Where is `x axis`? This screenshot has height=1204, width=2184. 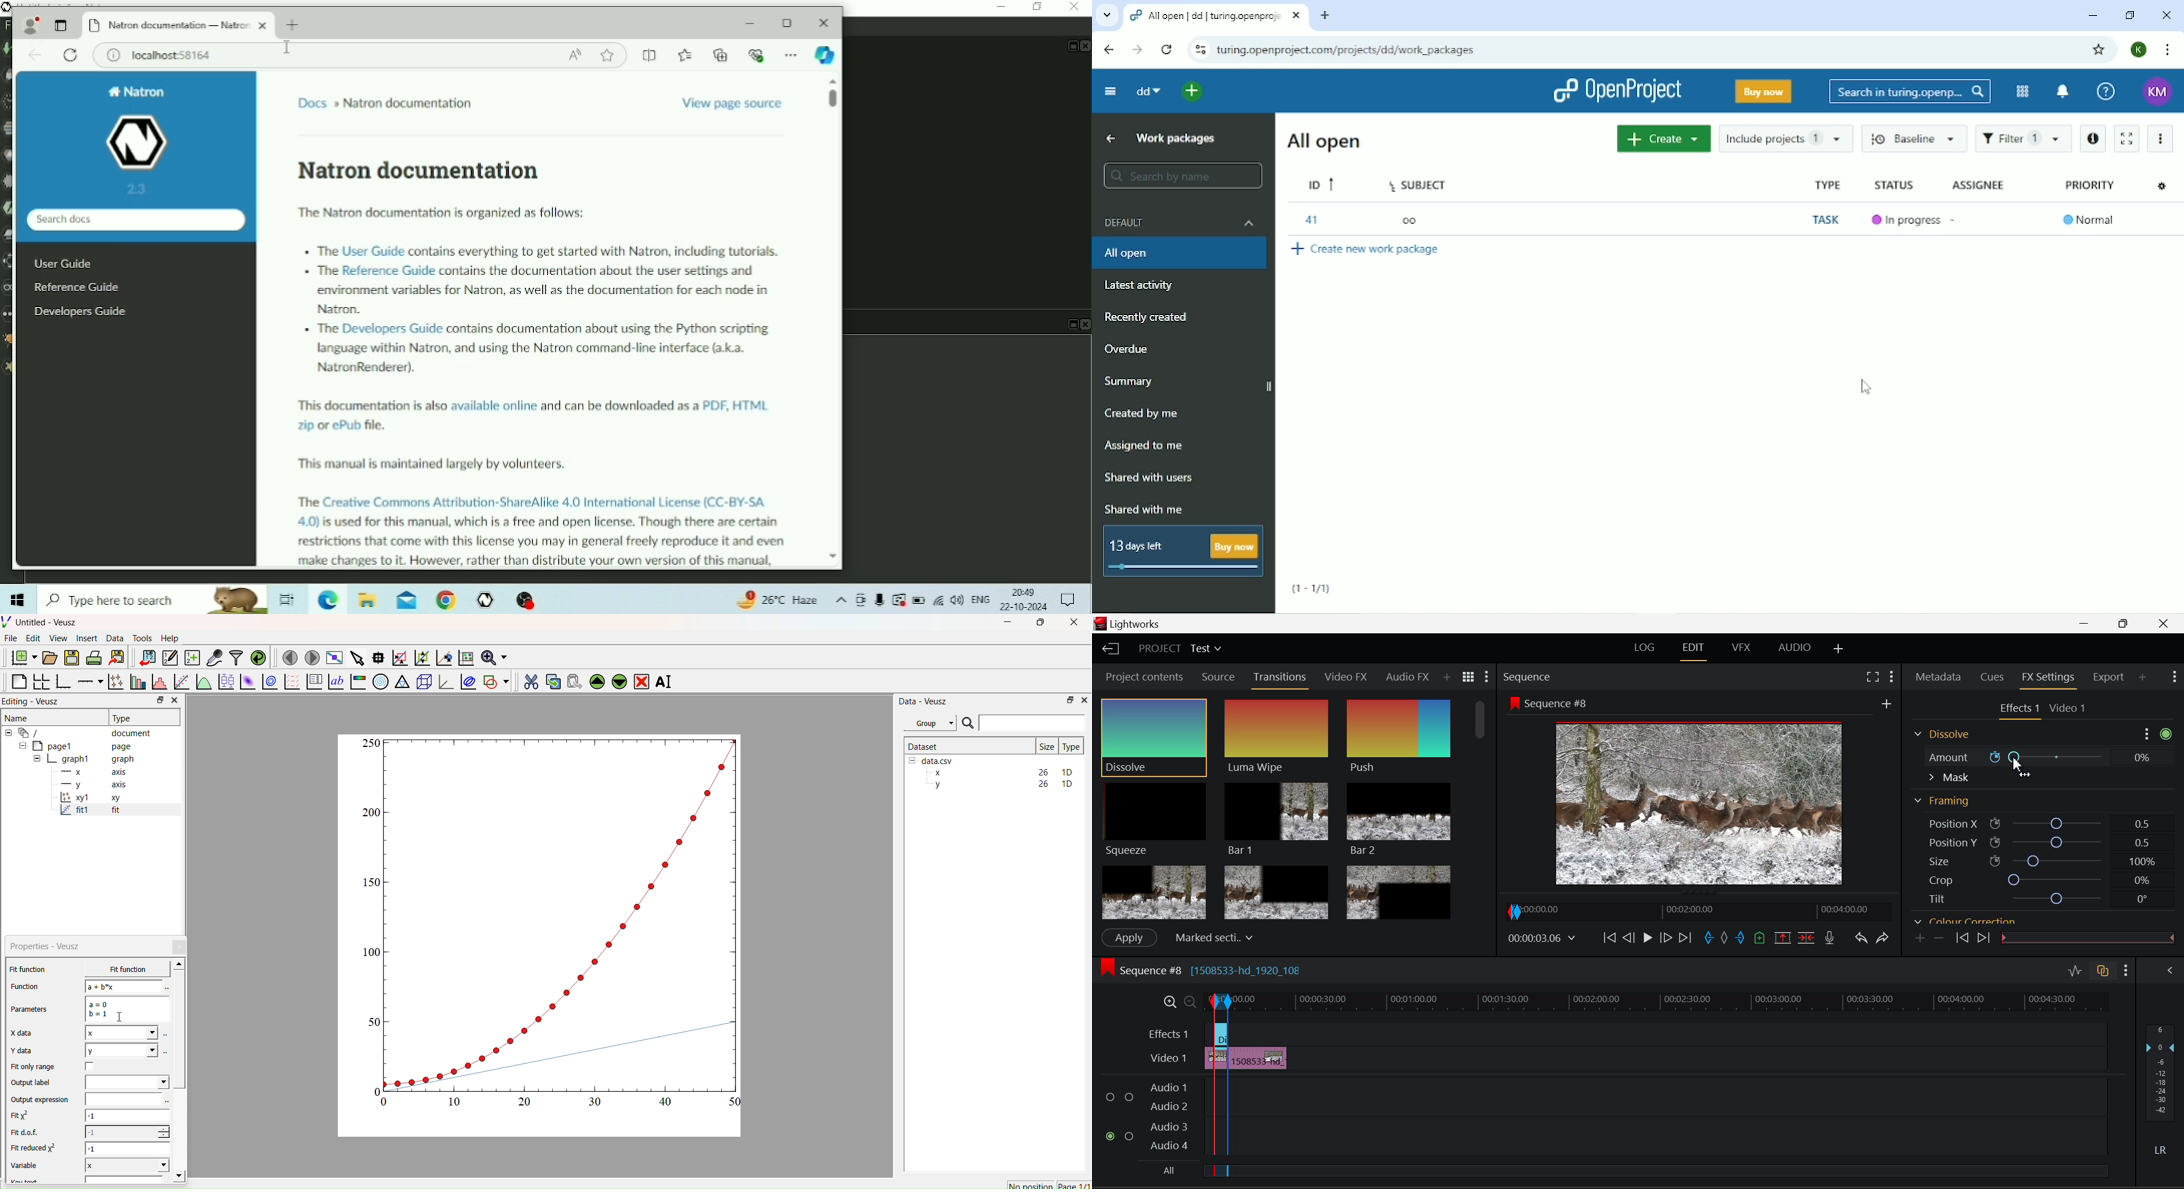 x axis is located at coordinates (92, 771).